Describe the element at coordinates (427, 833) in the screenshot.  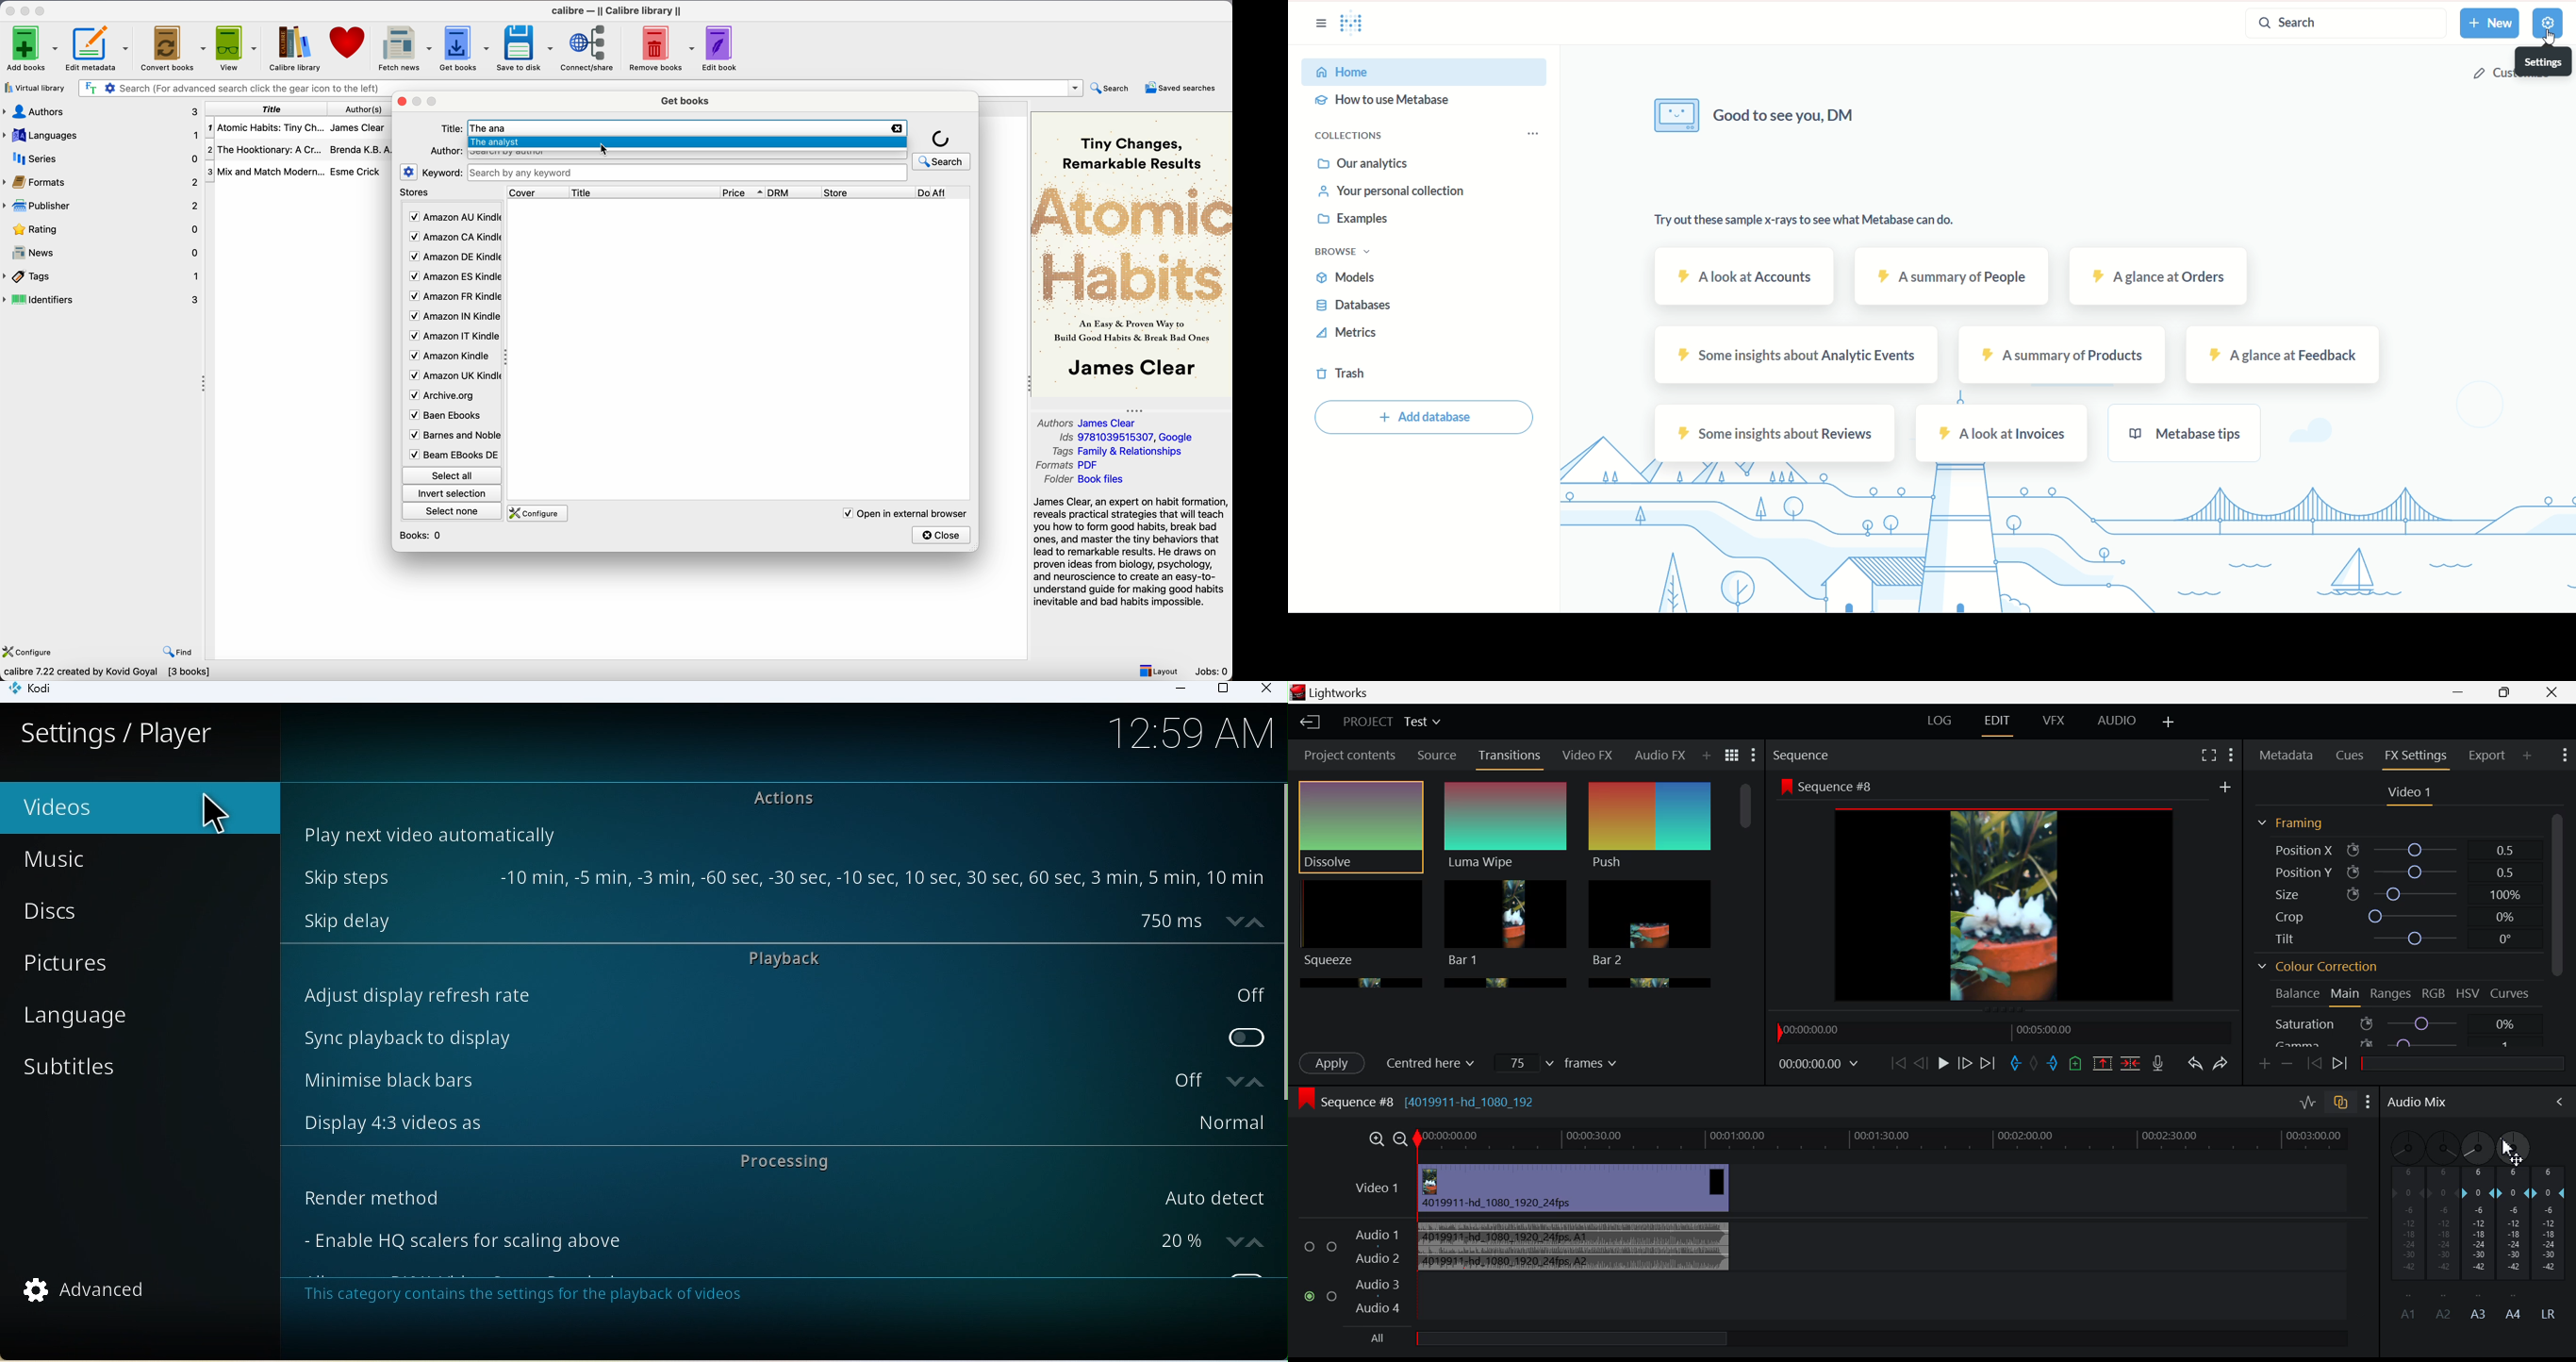
I see `Play next video automatically` at that location.